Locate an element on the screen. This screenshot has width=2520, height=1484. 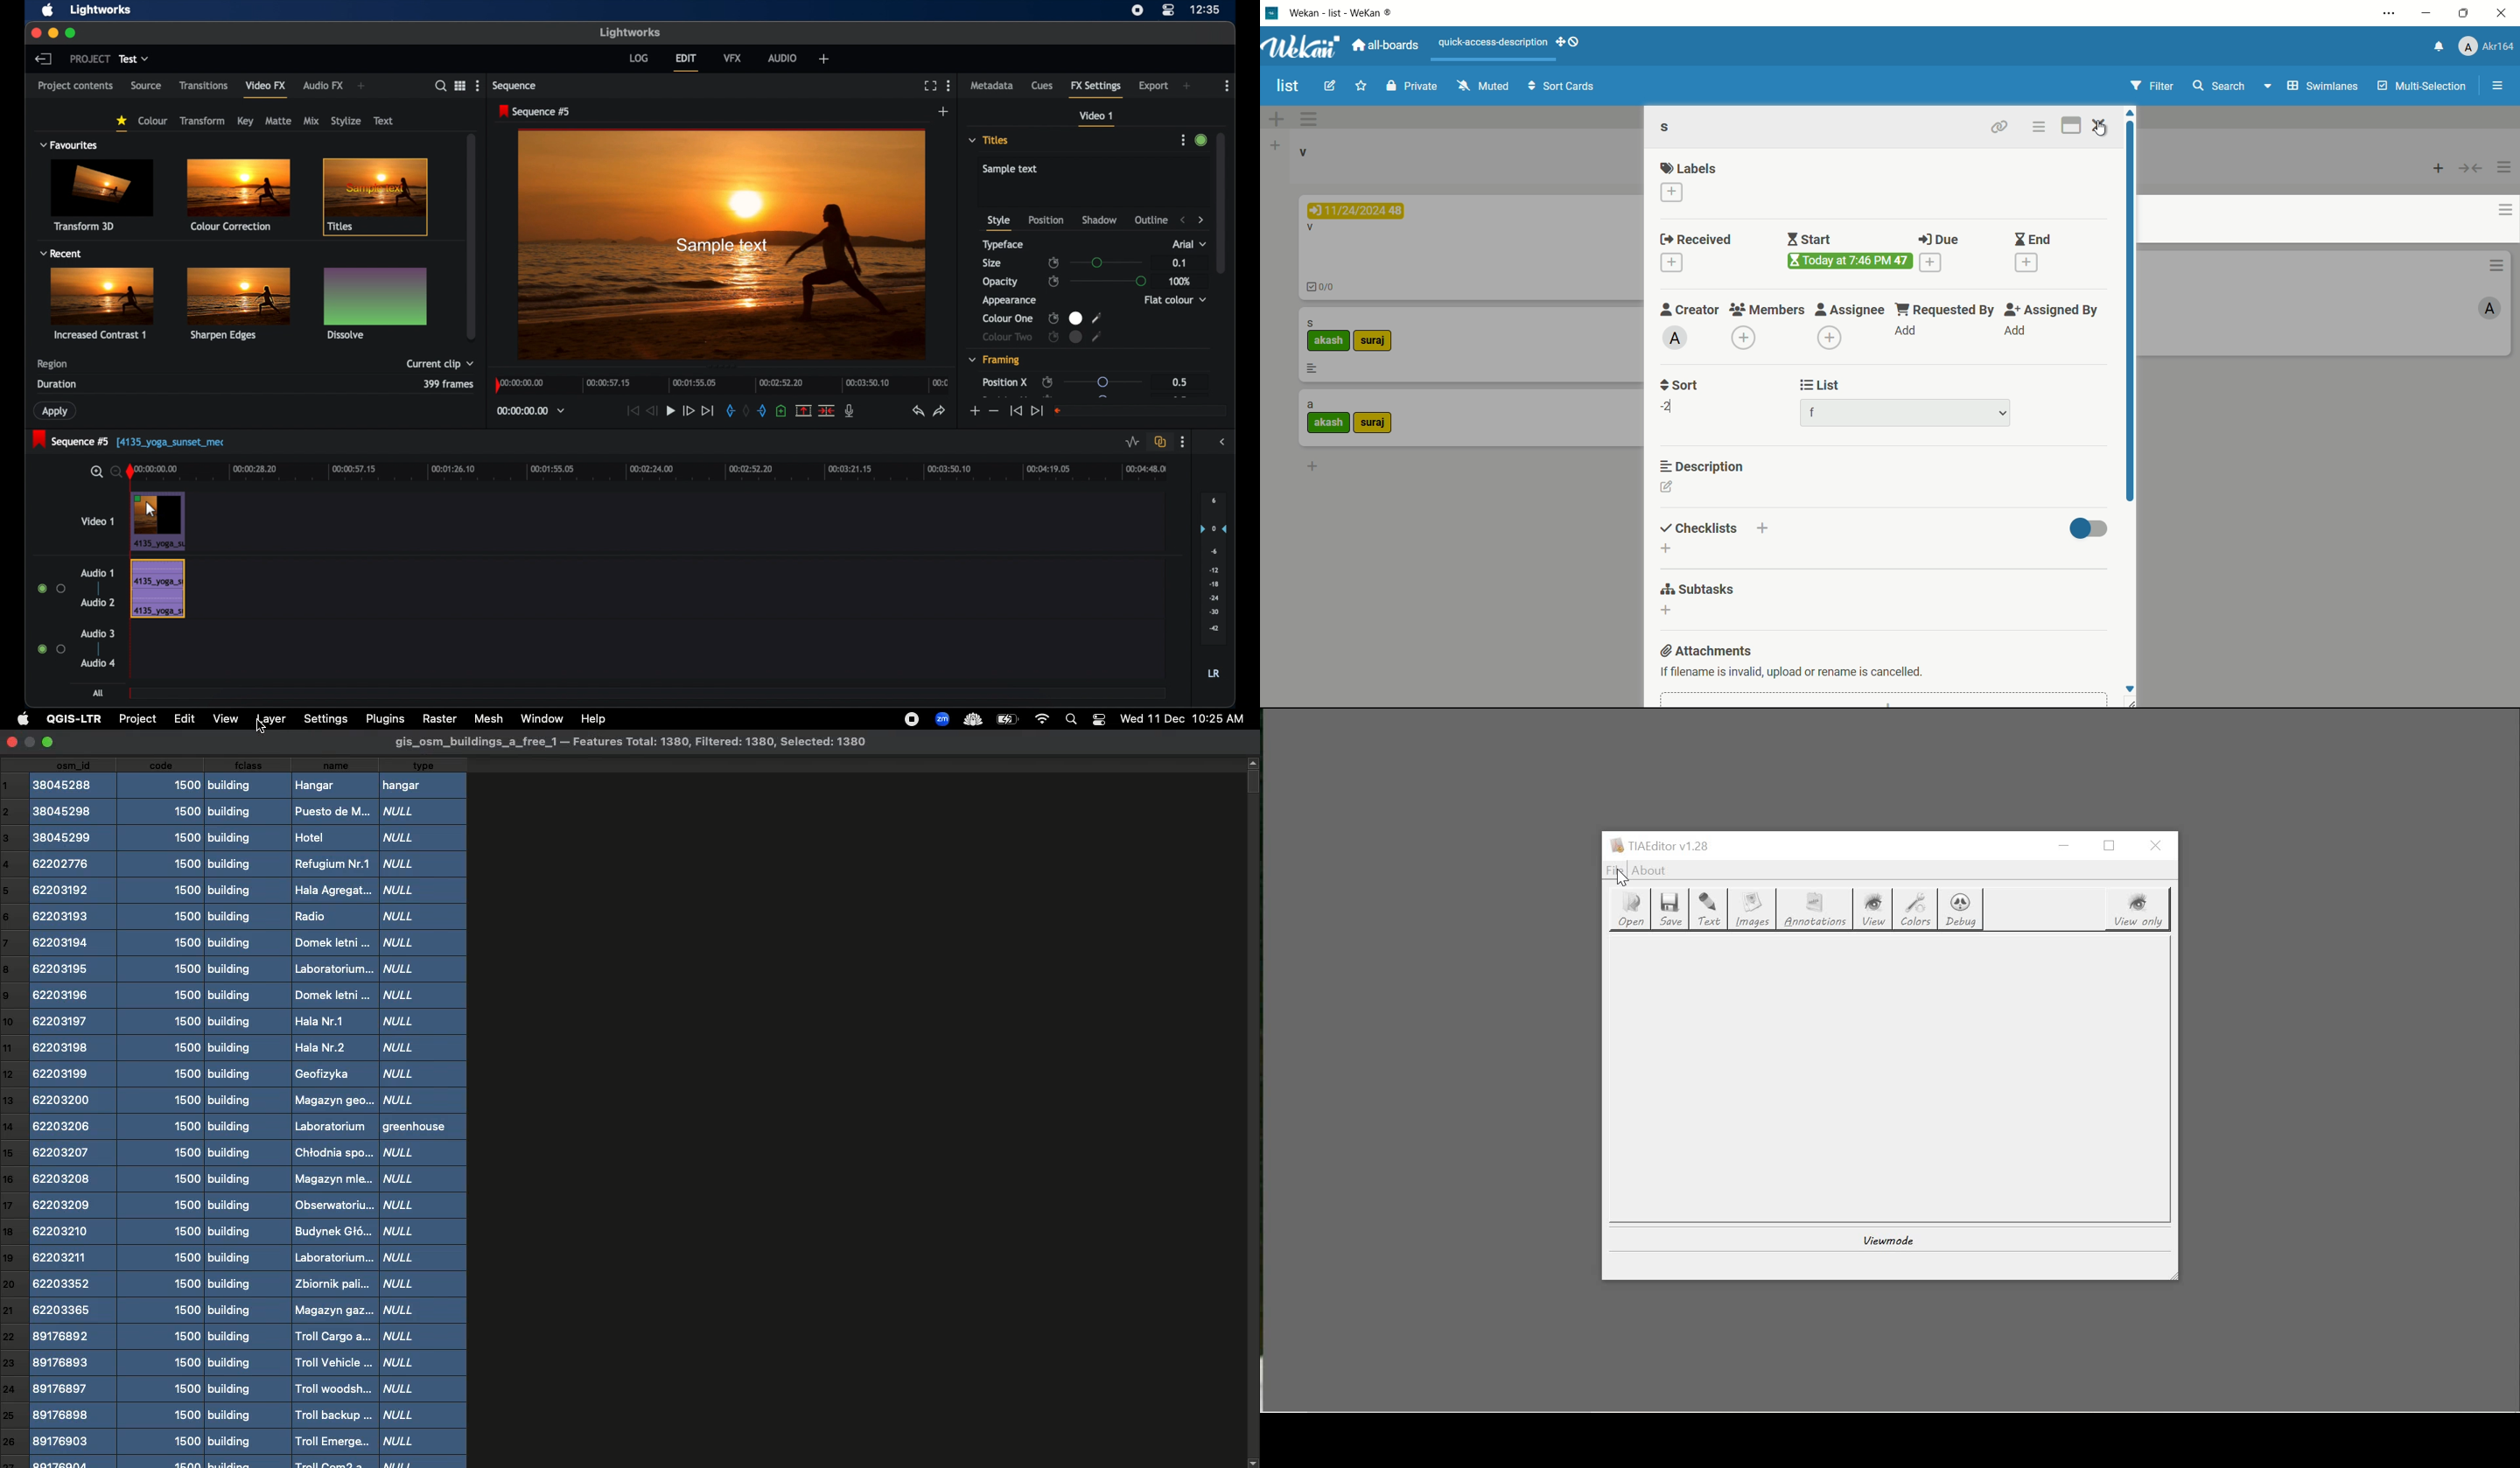
project contents is located at coordinates (75, 89).